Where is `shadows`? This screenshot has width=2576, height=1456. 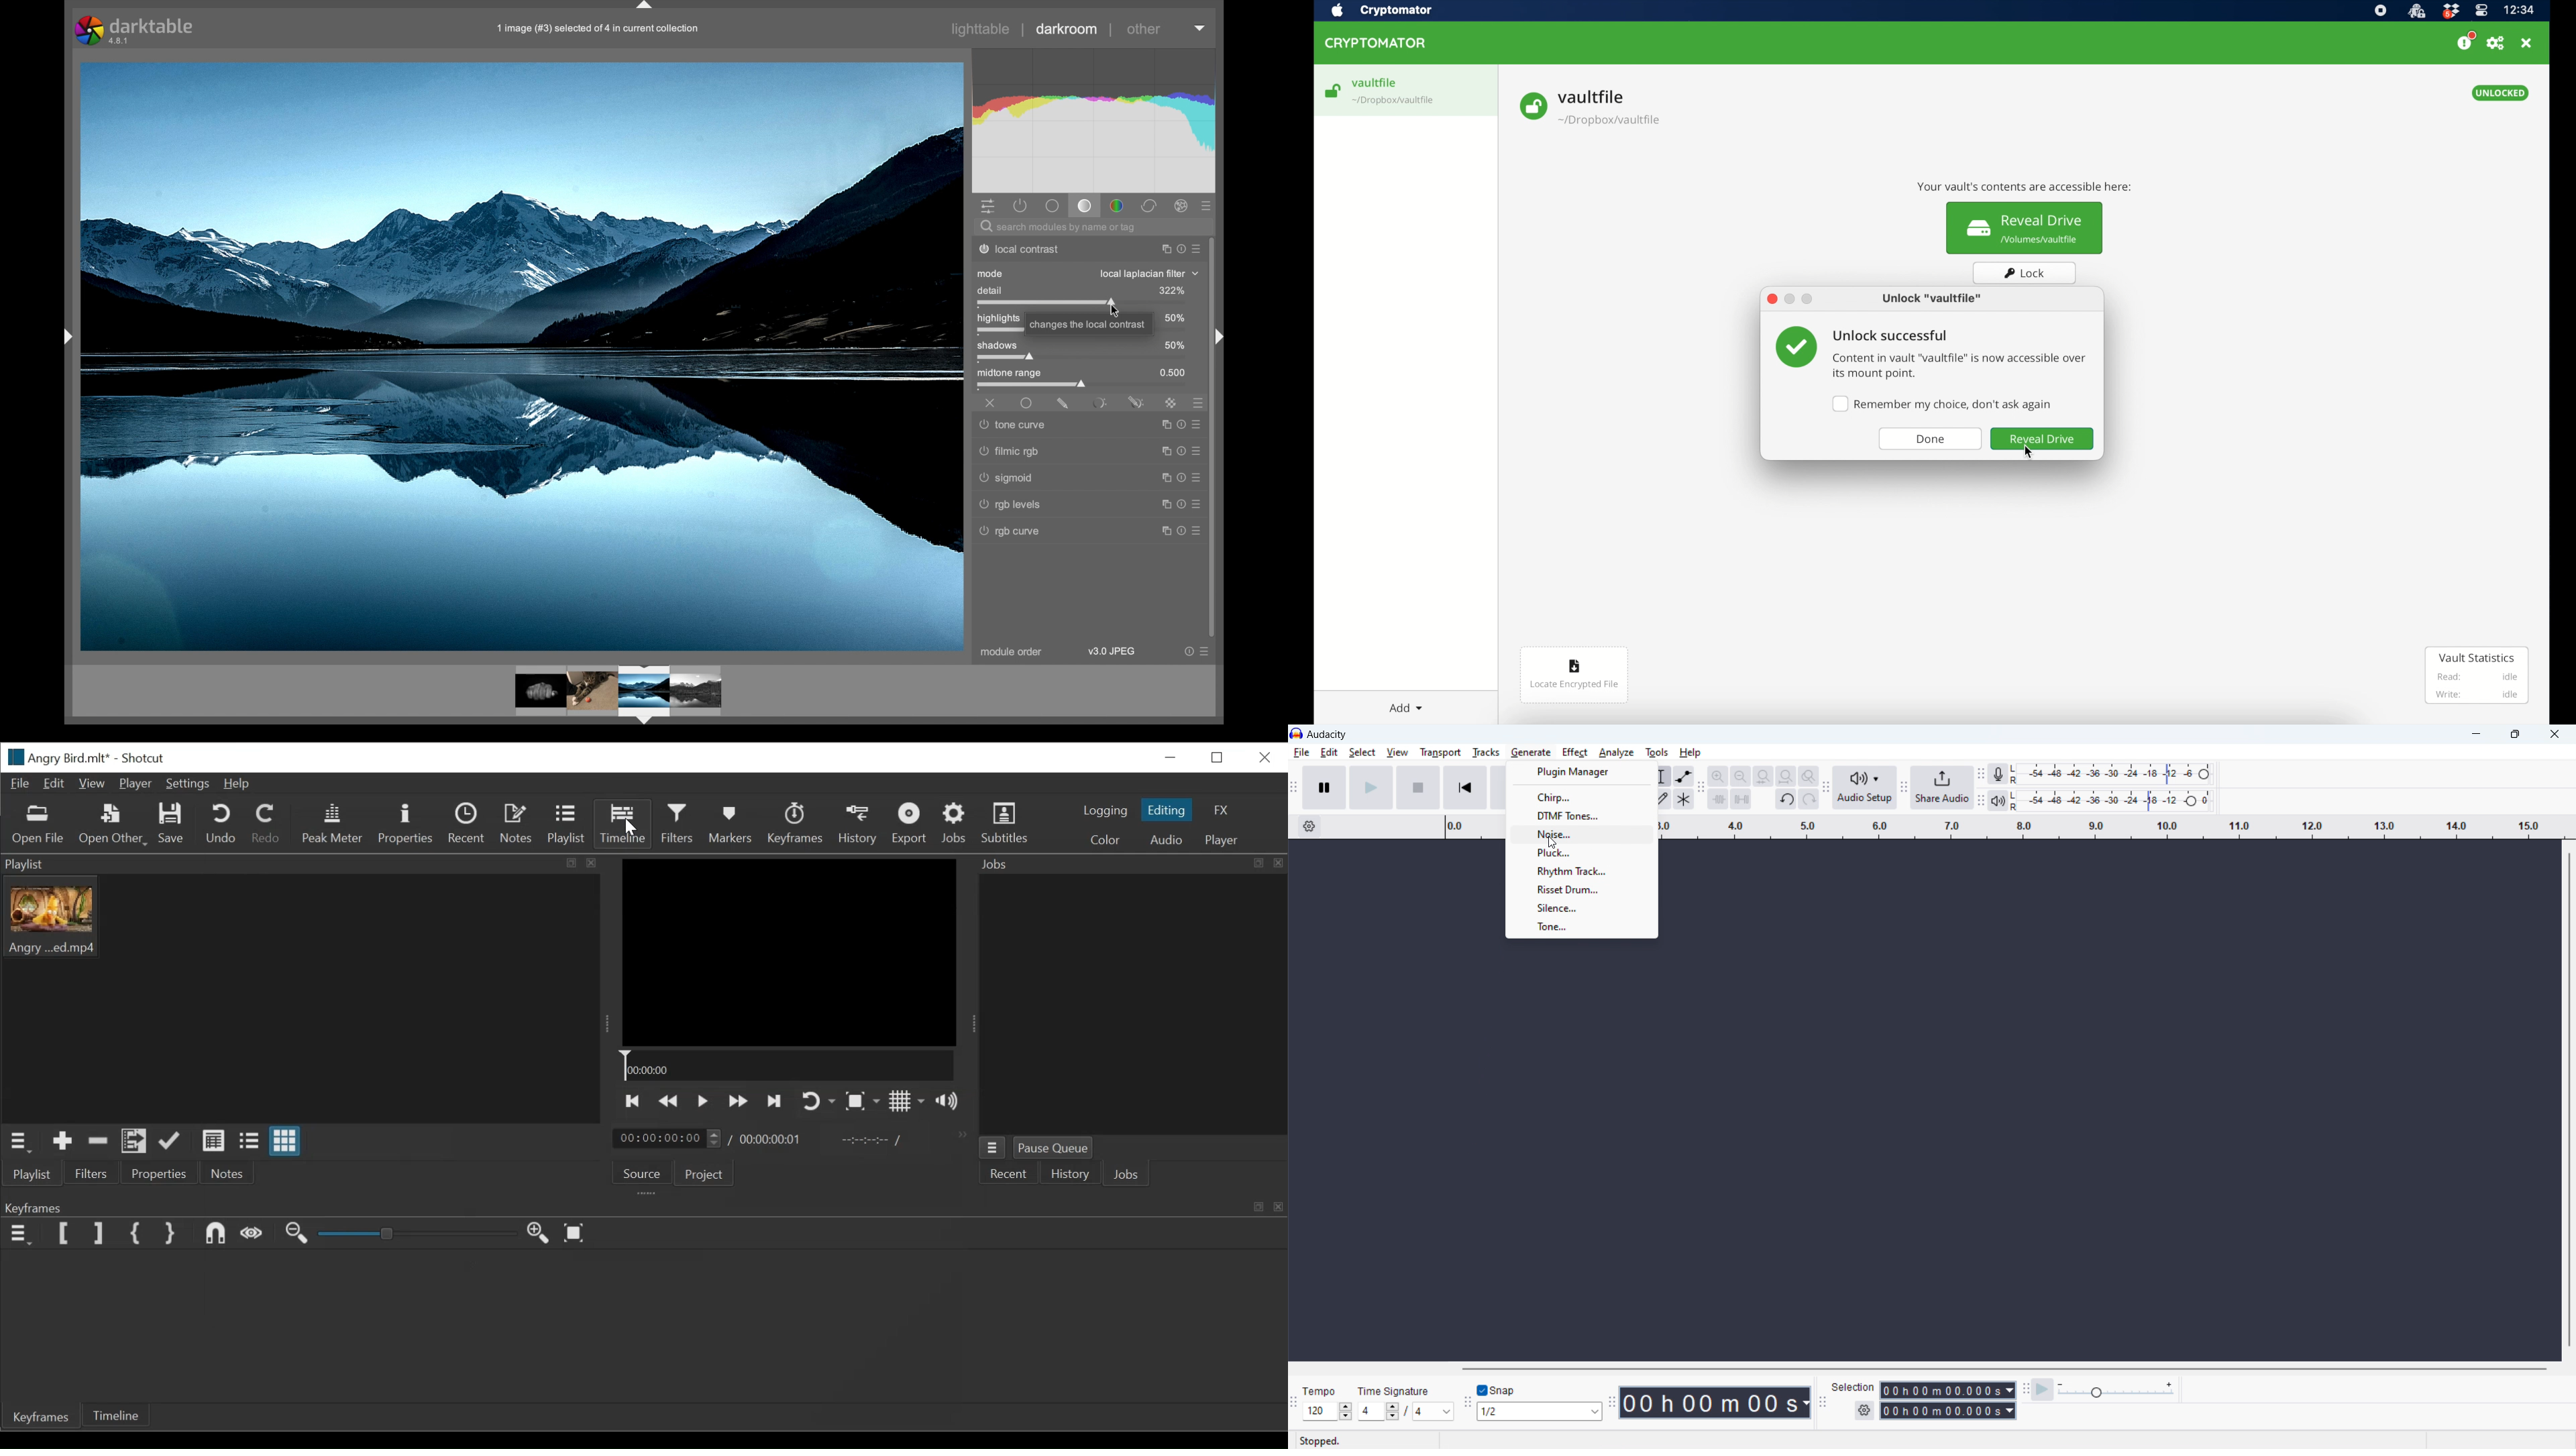 shadows is located at coordinates (998, 345).